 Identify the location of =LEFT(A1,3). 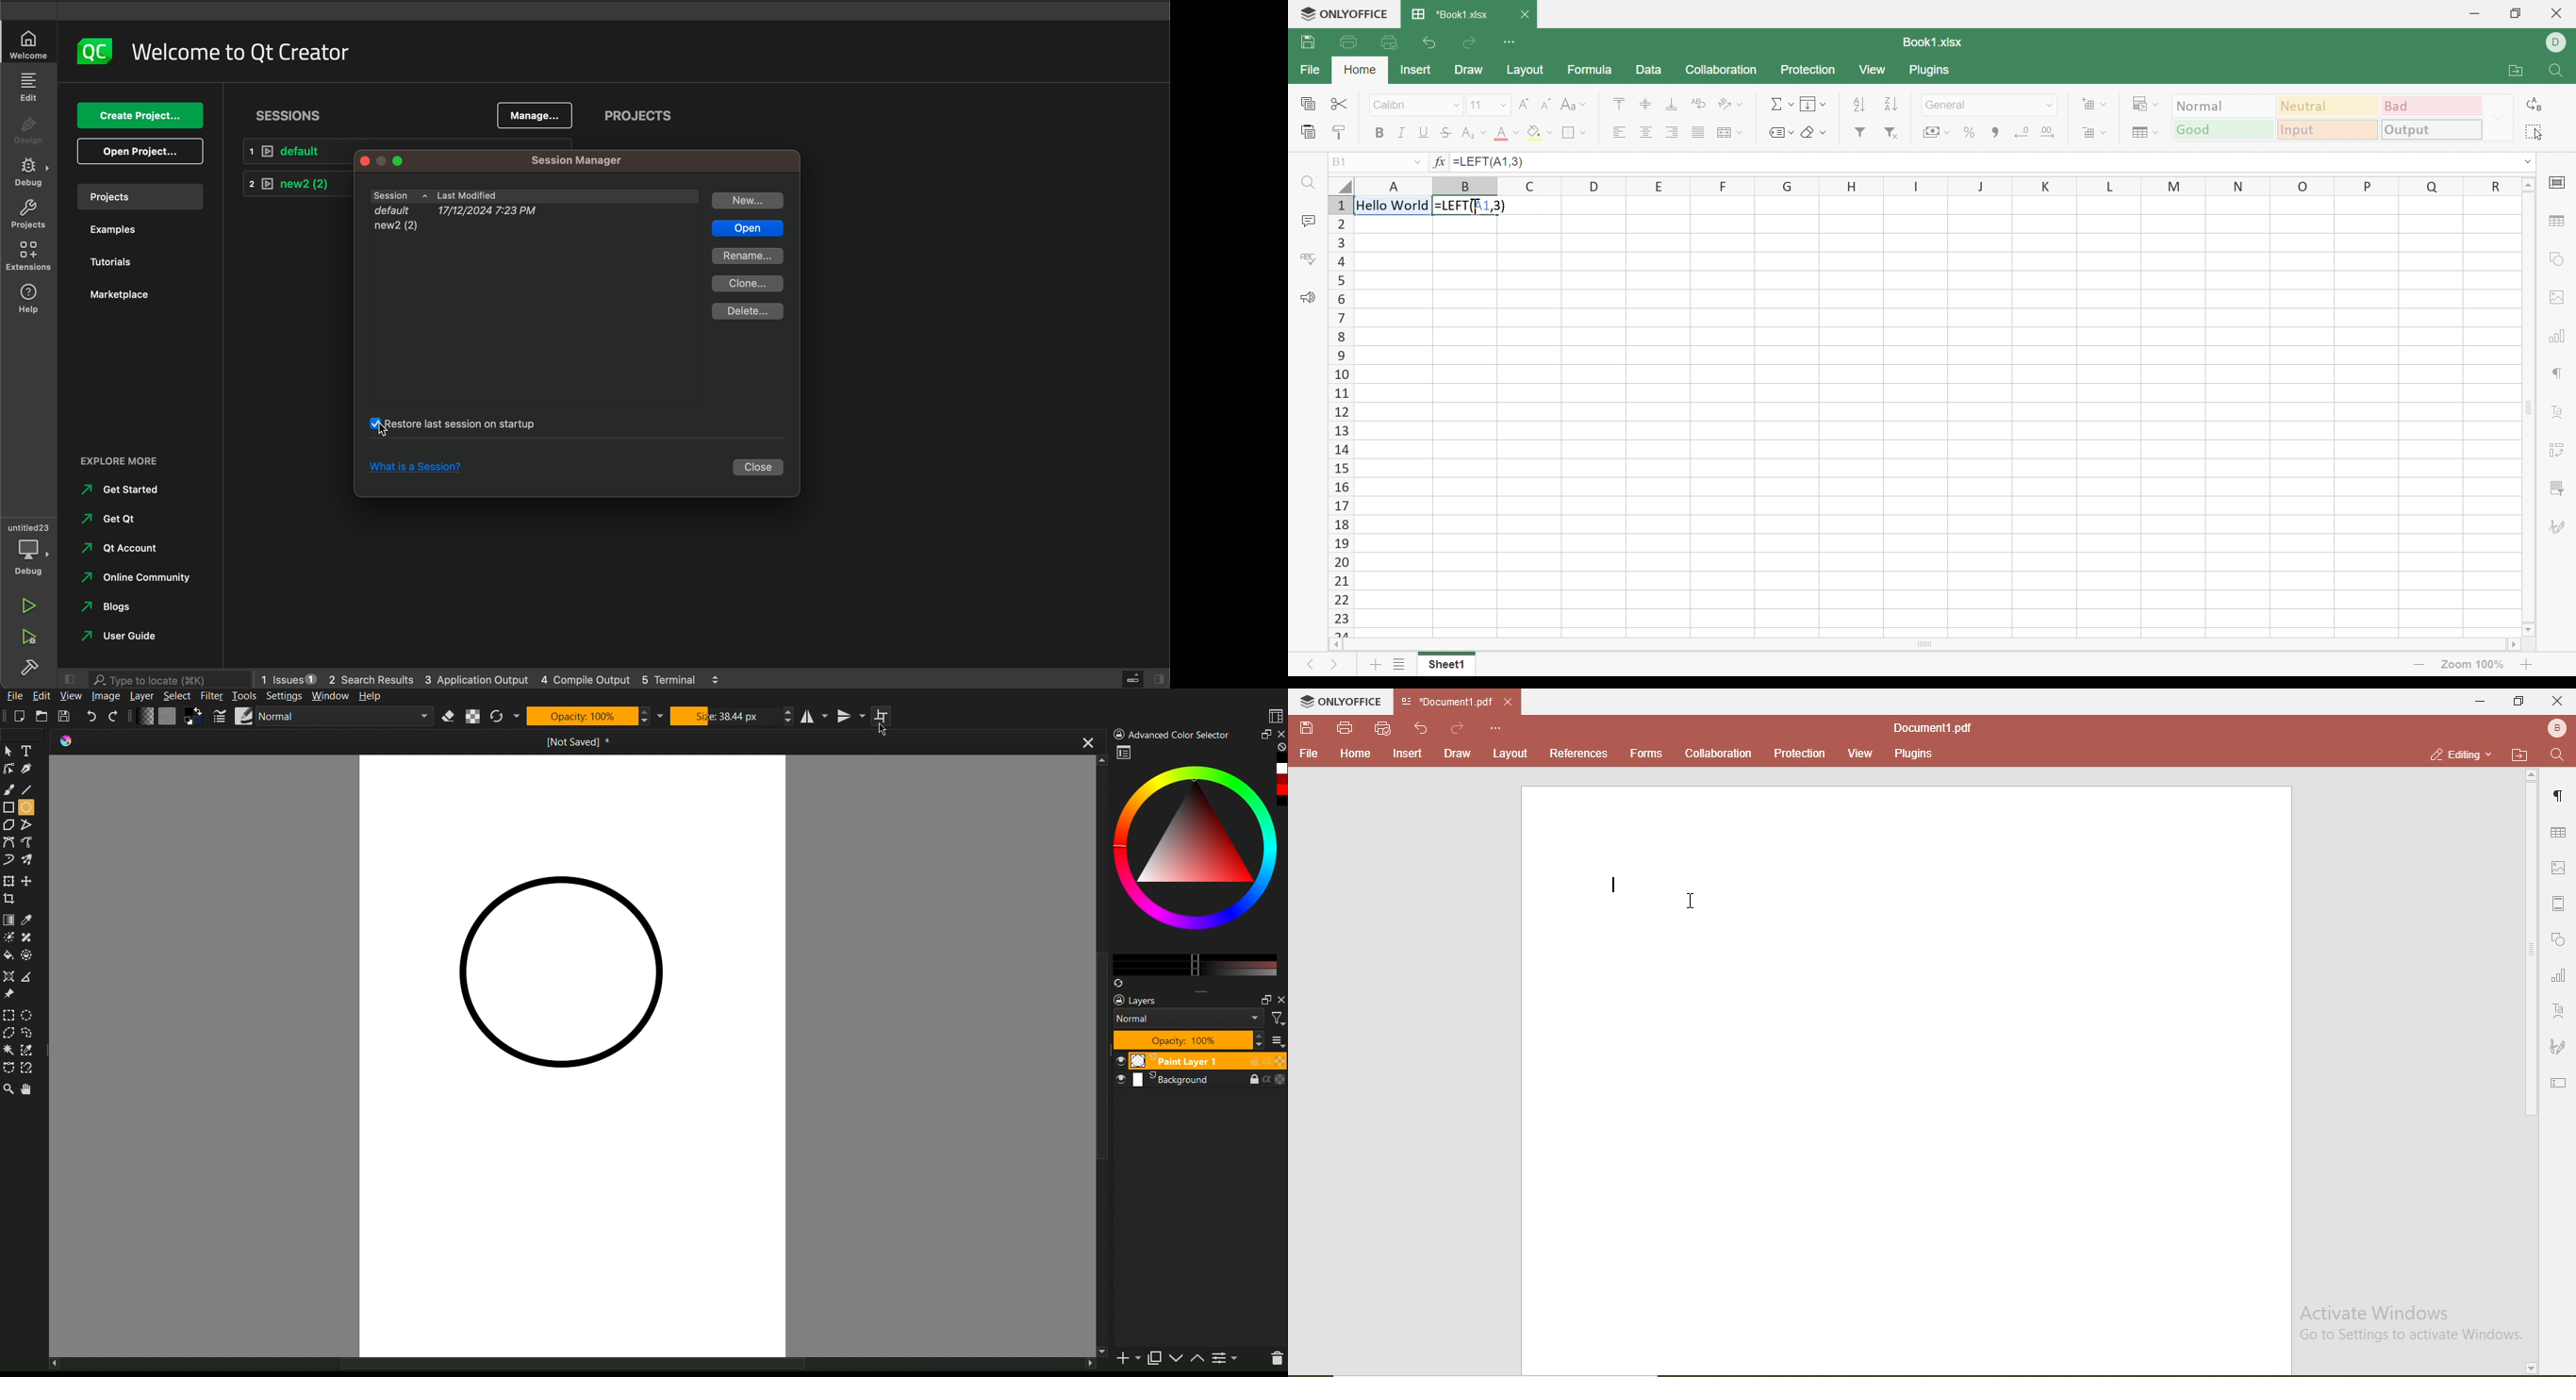
(1489, 162).